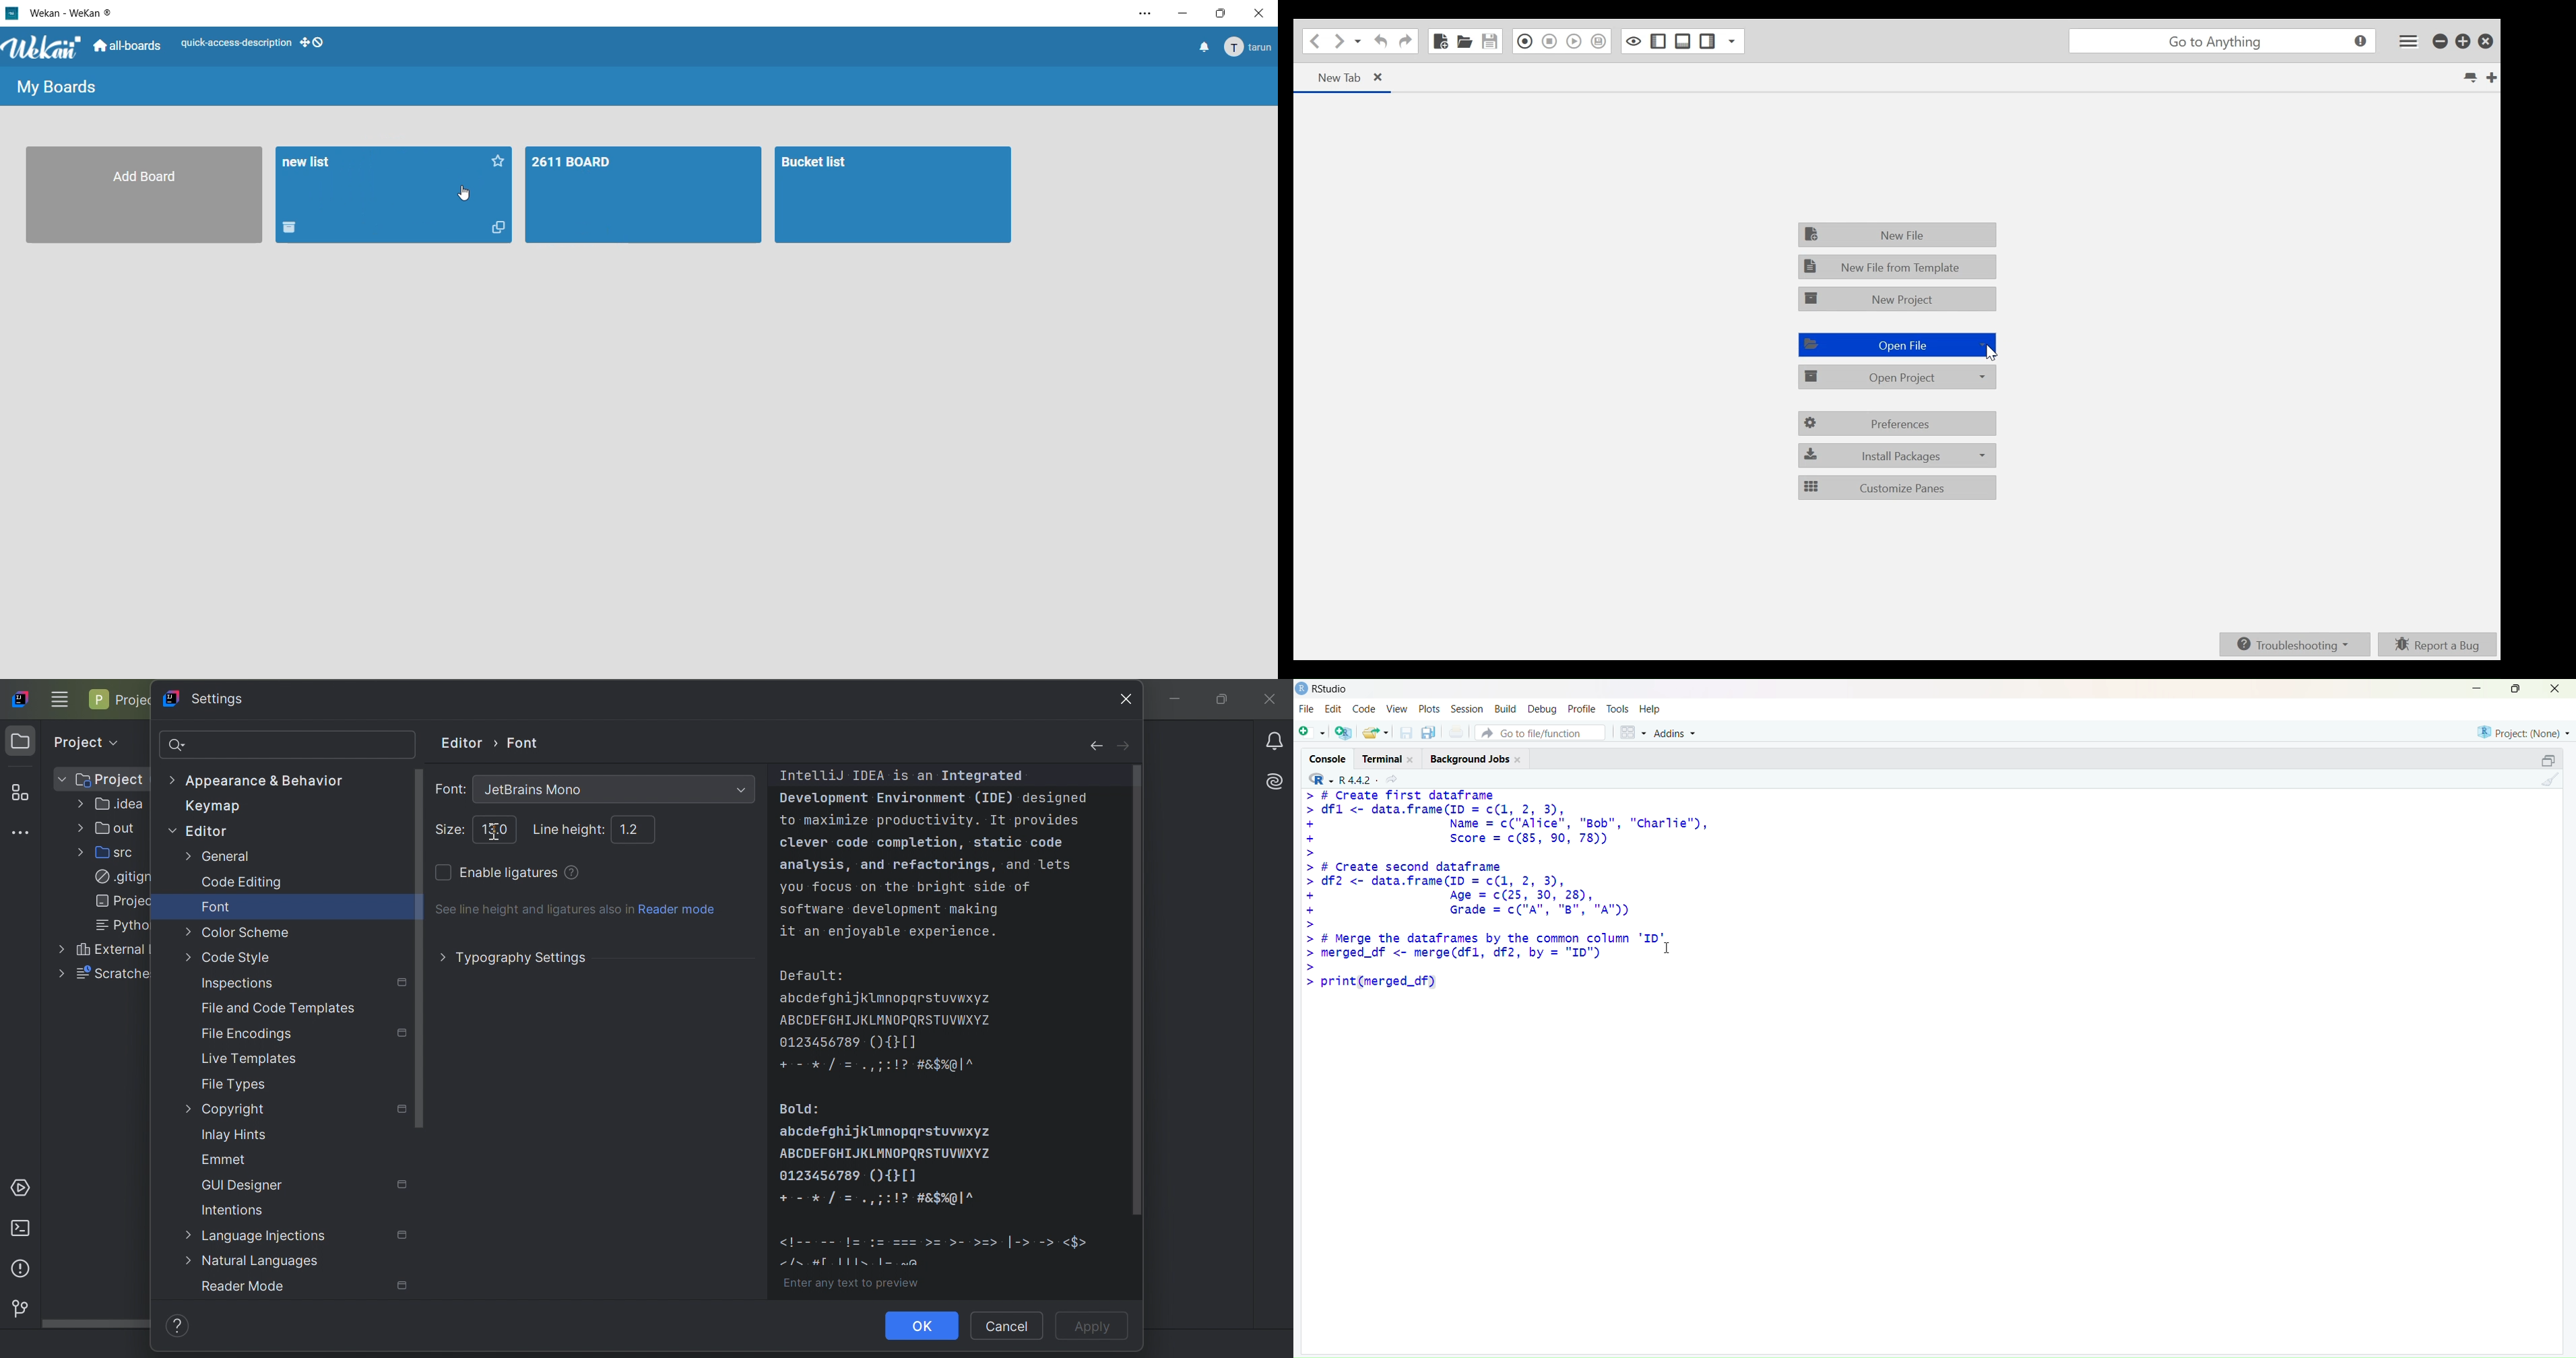  I want to click on New Tab, so click(1332, 77).